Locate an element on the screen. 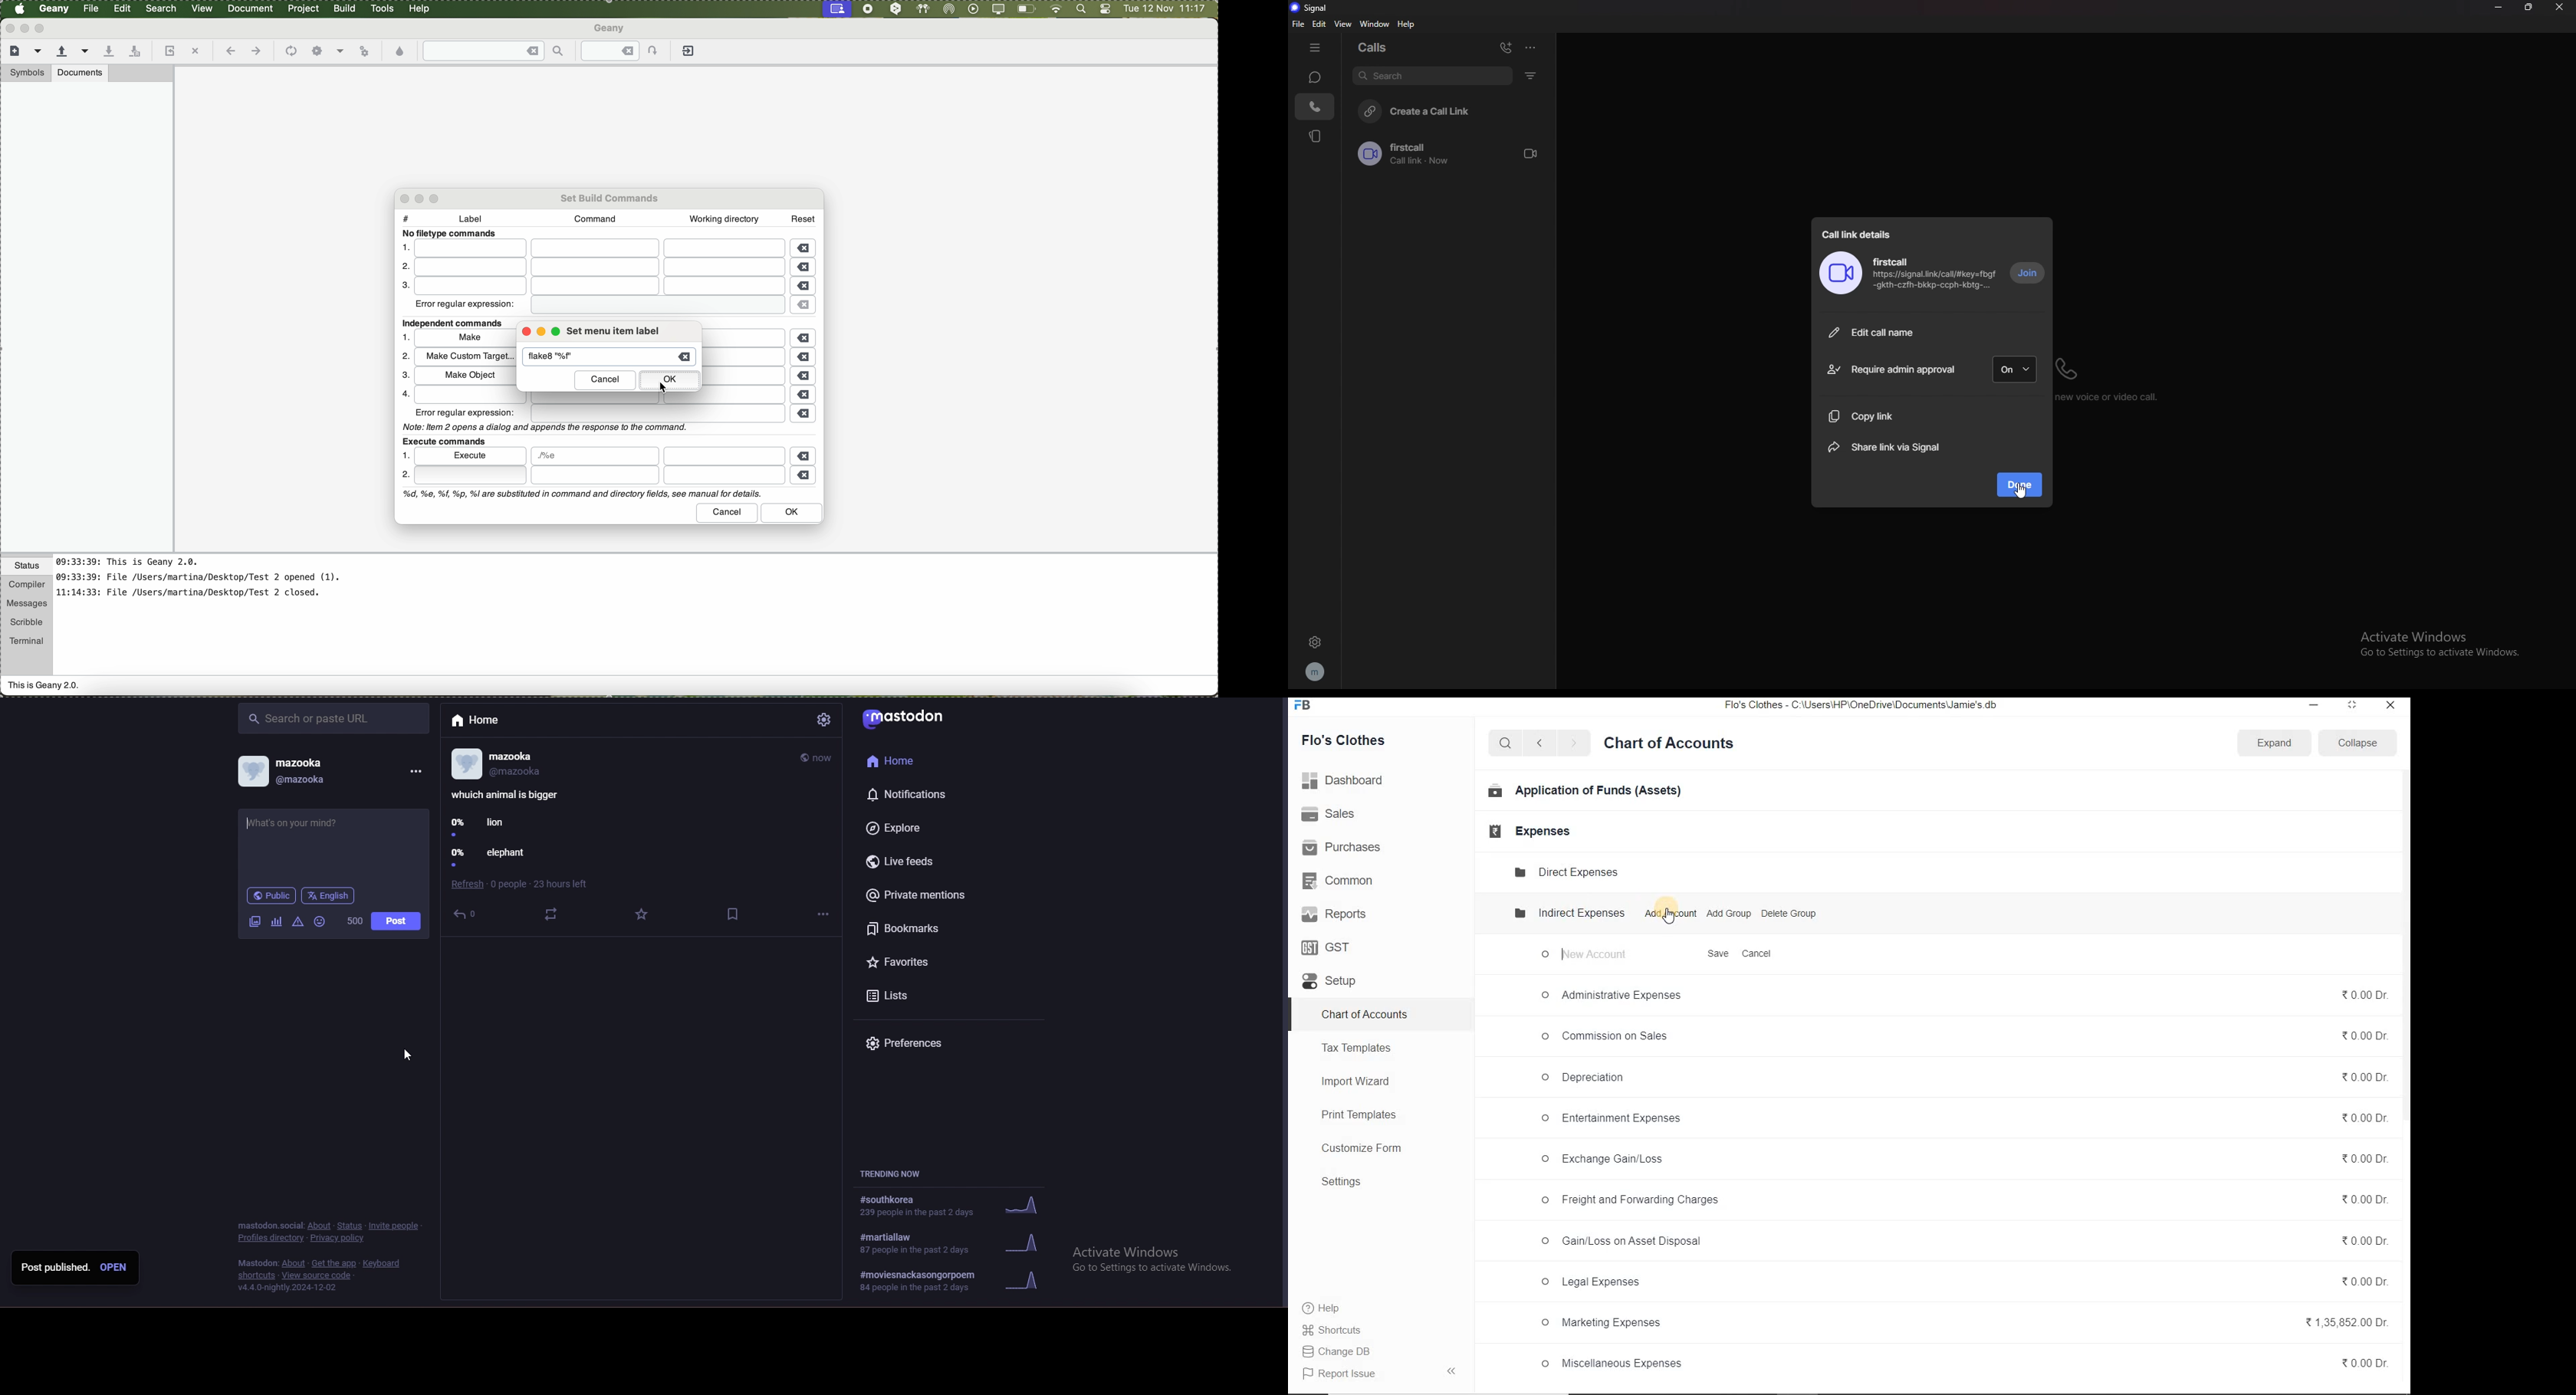 This screenshot has height=1400, width=2576. search is located at coordinates (1503, 744).